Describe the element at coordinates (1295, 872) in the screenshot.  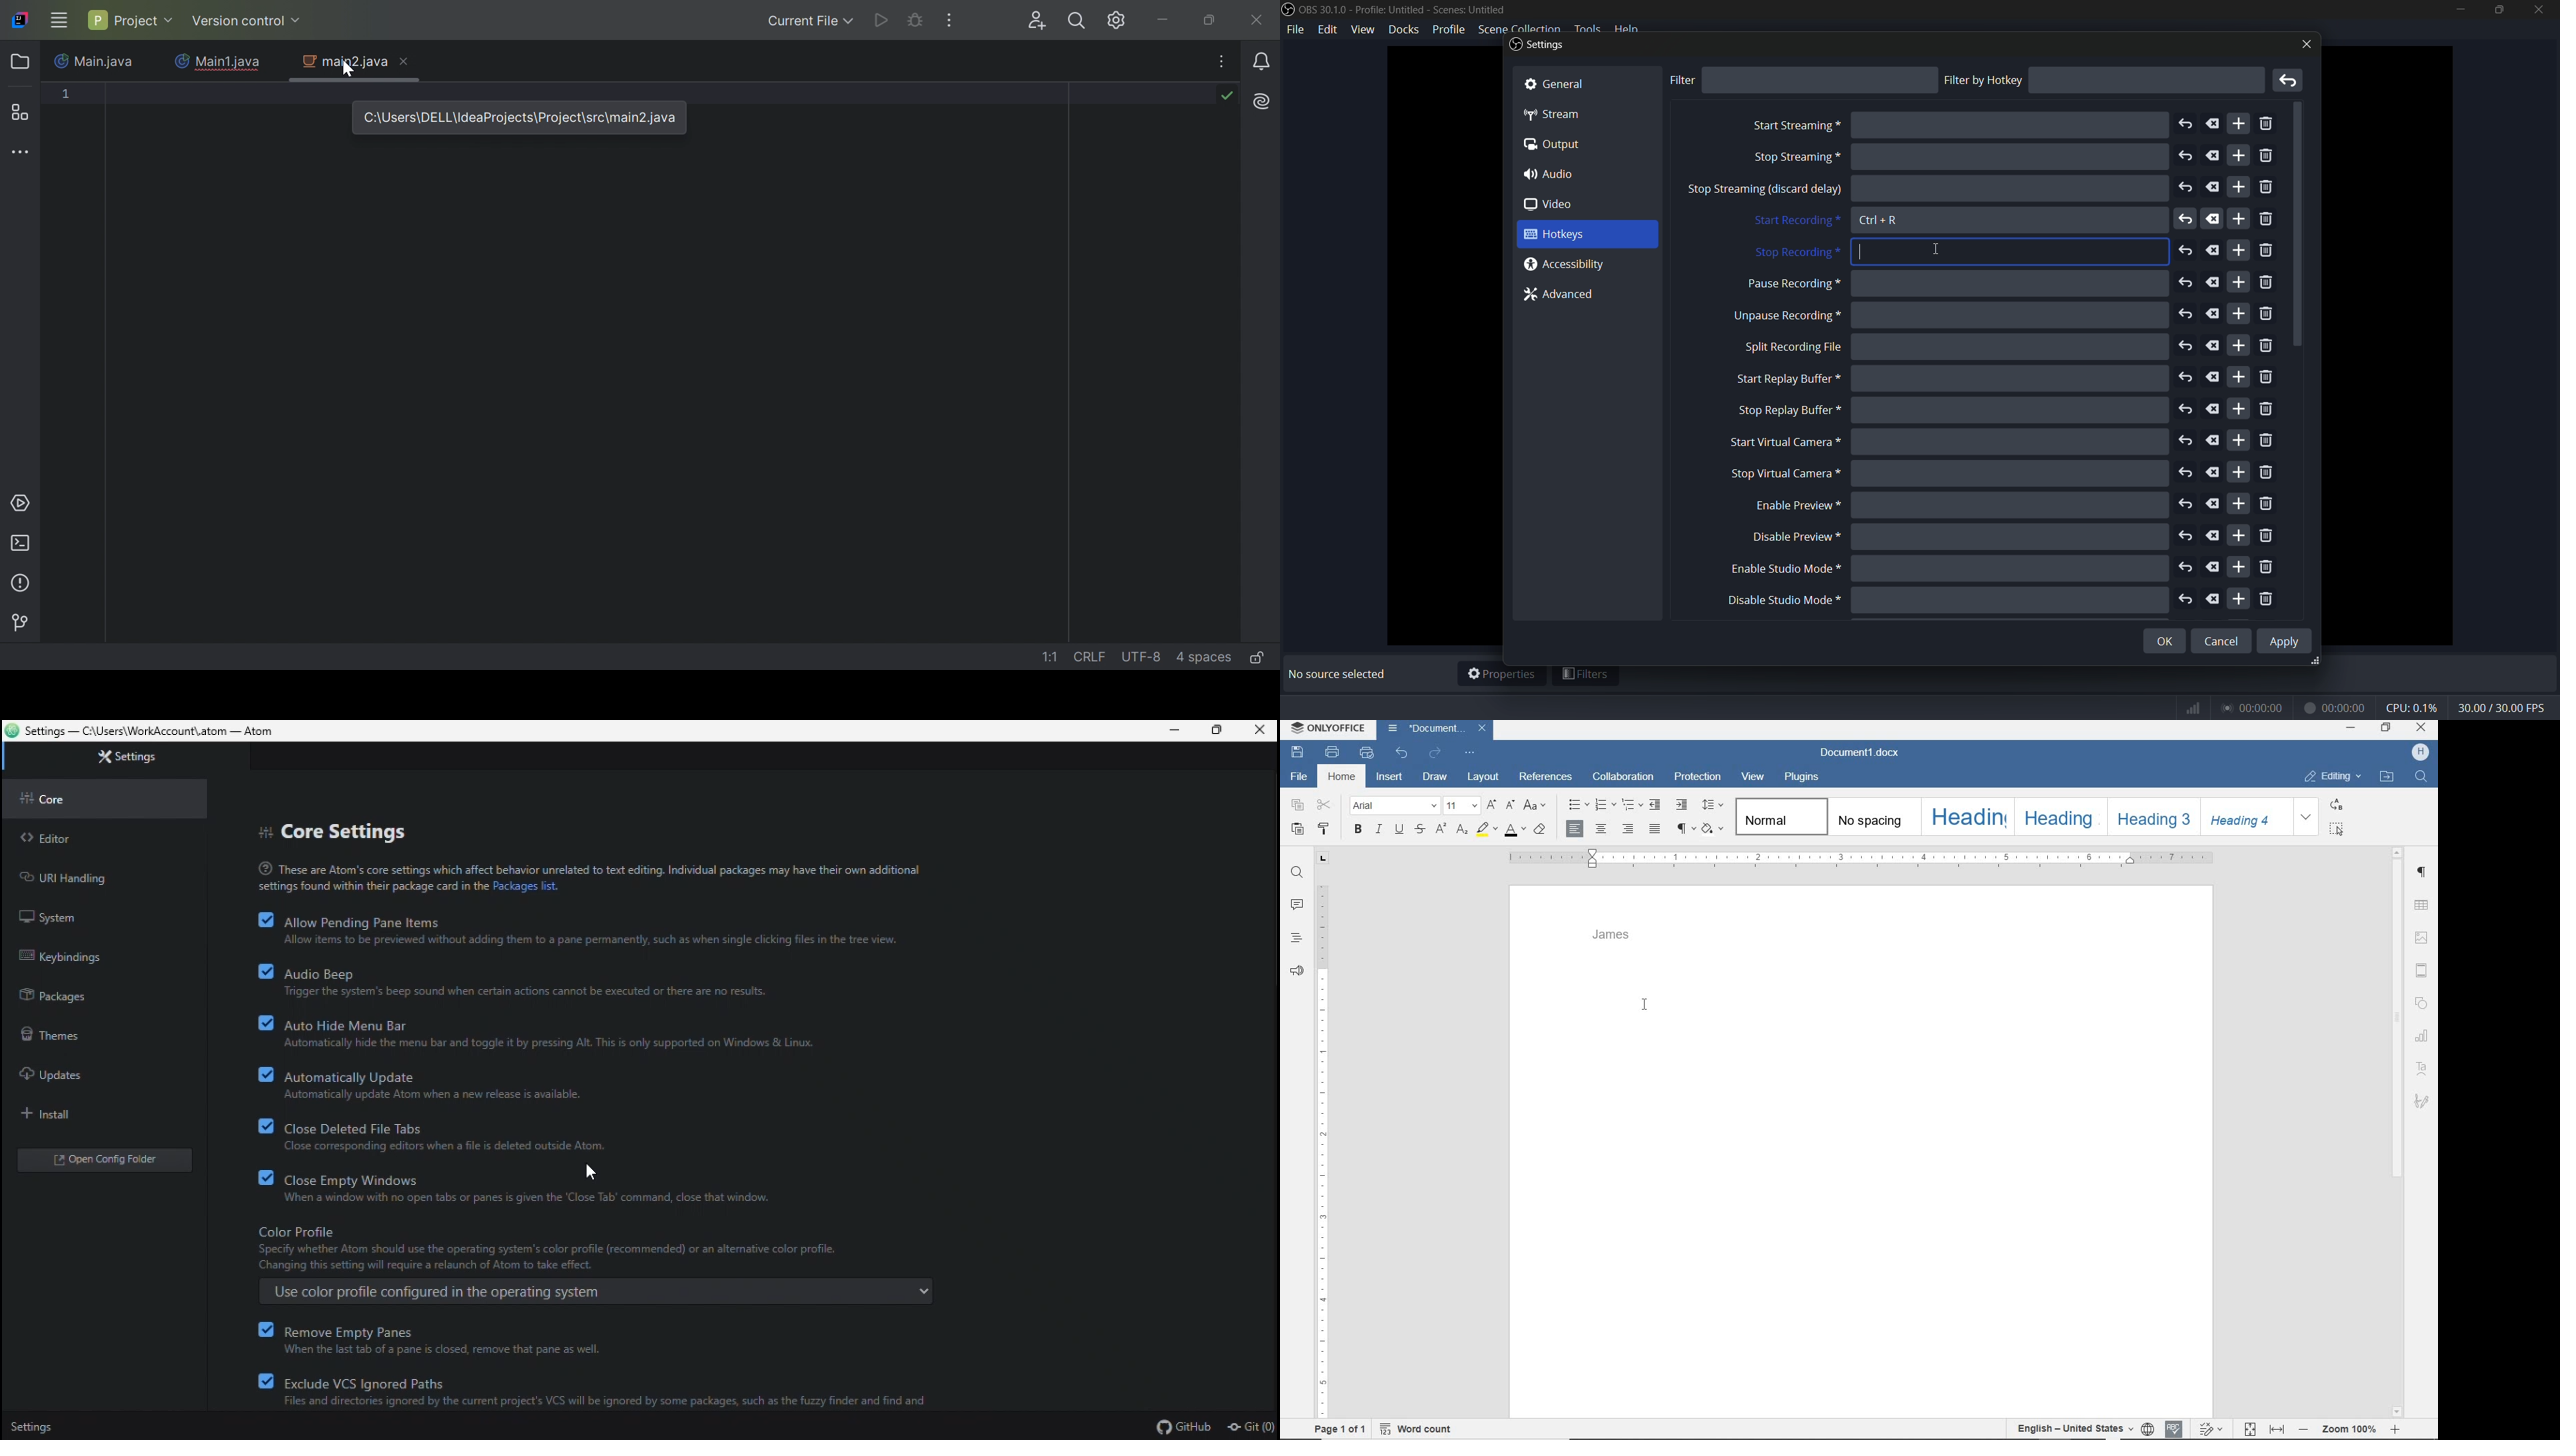
I see `find` at that location.